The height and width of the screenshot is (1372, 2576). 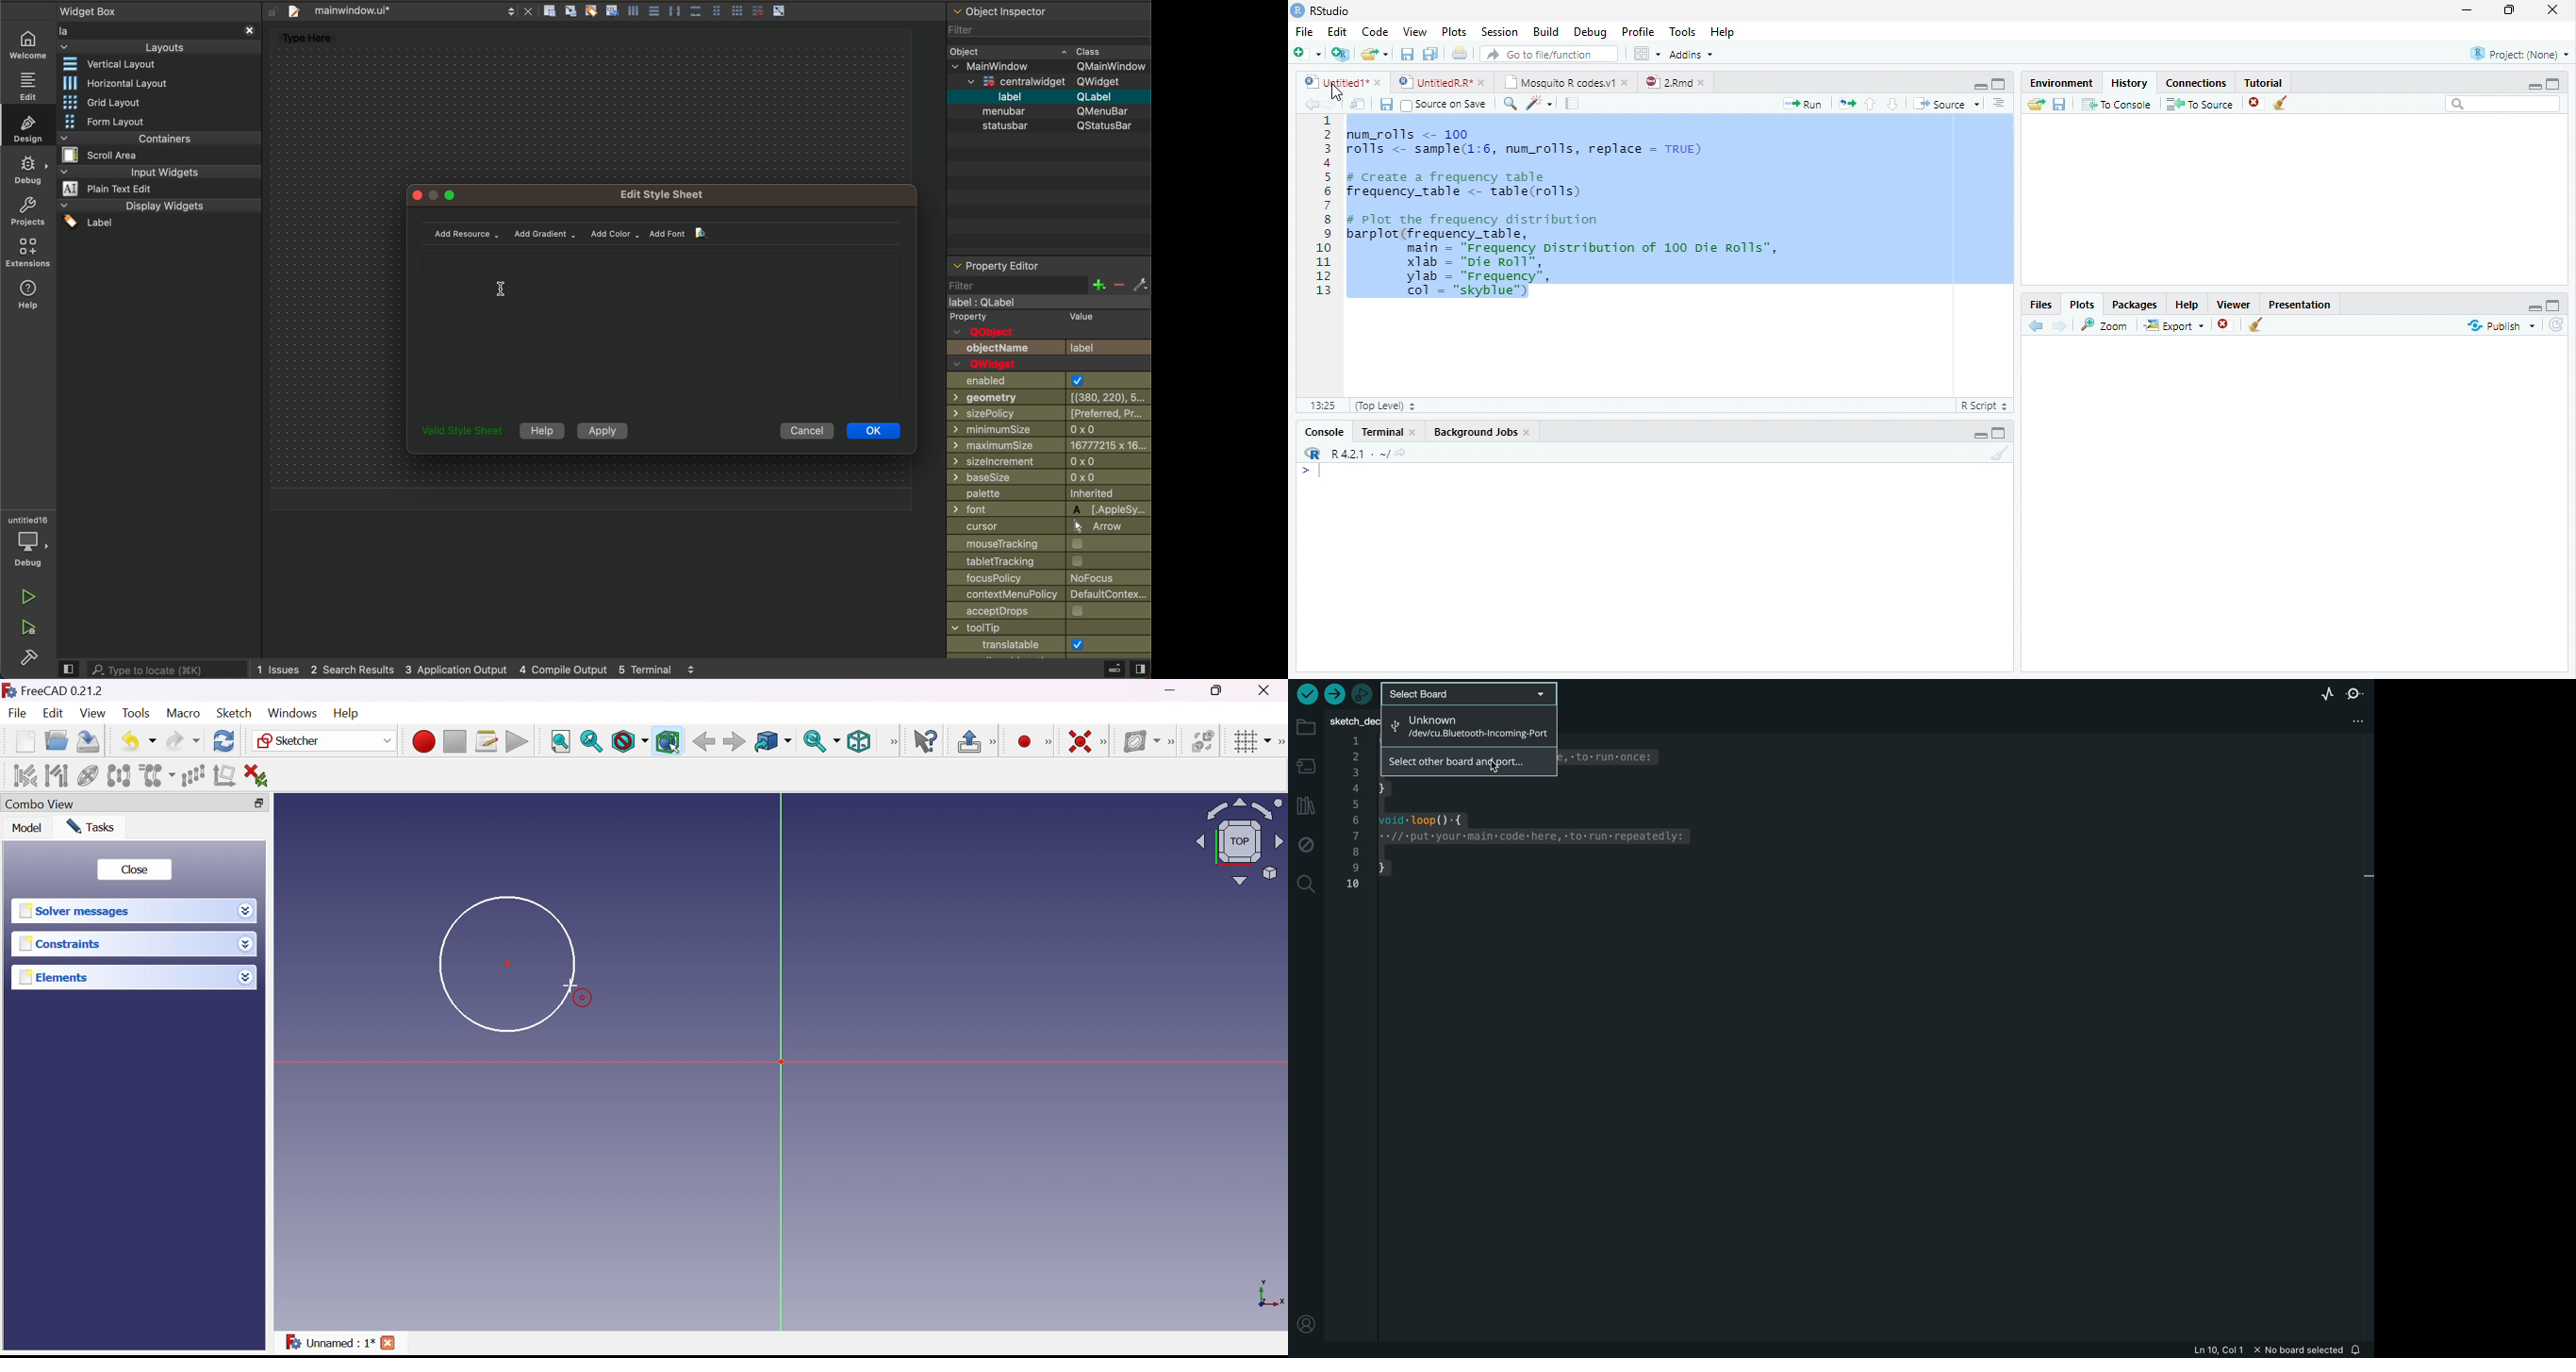 I want to click on R Script, so click(x=1985, y=406).